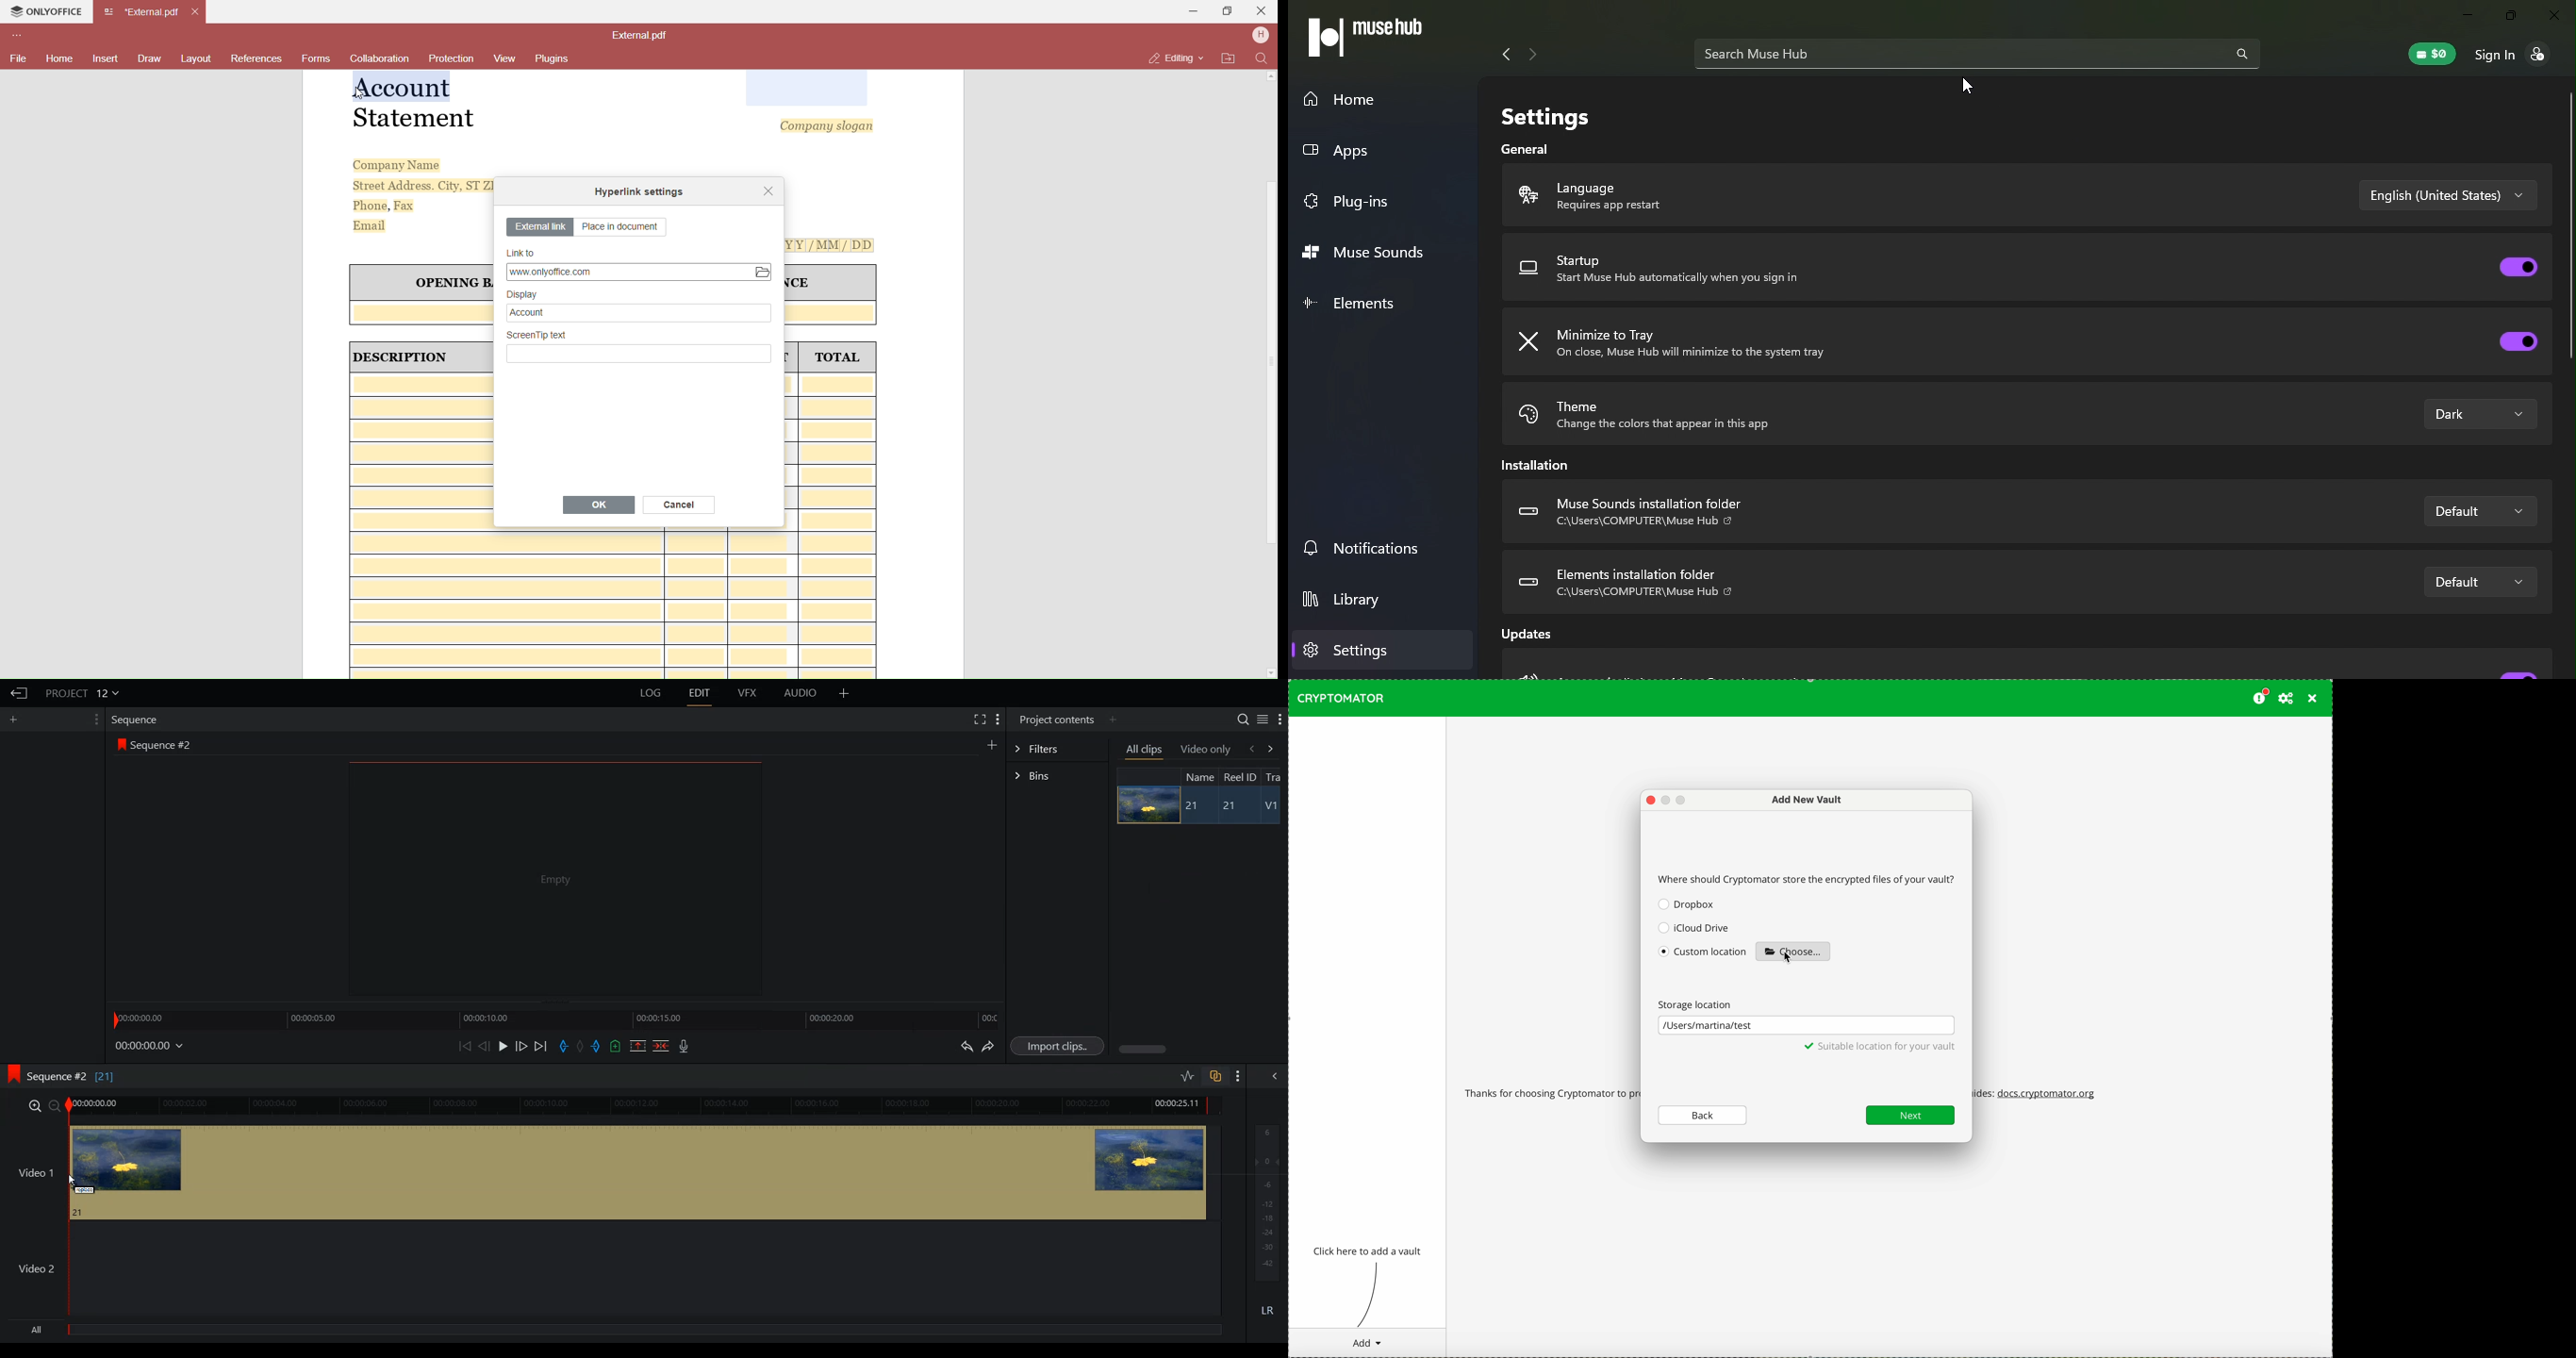  Describe the element at coordinates (503, 1046) in the screenshot. I see `Play` at that location.